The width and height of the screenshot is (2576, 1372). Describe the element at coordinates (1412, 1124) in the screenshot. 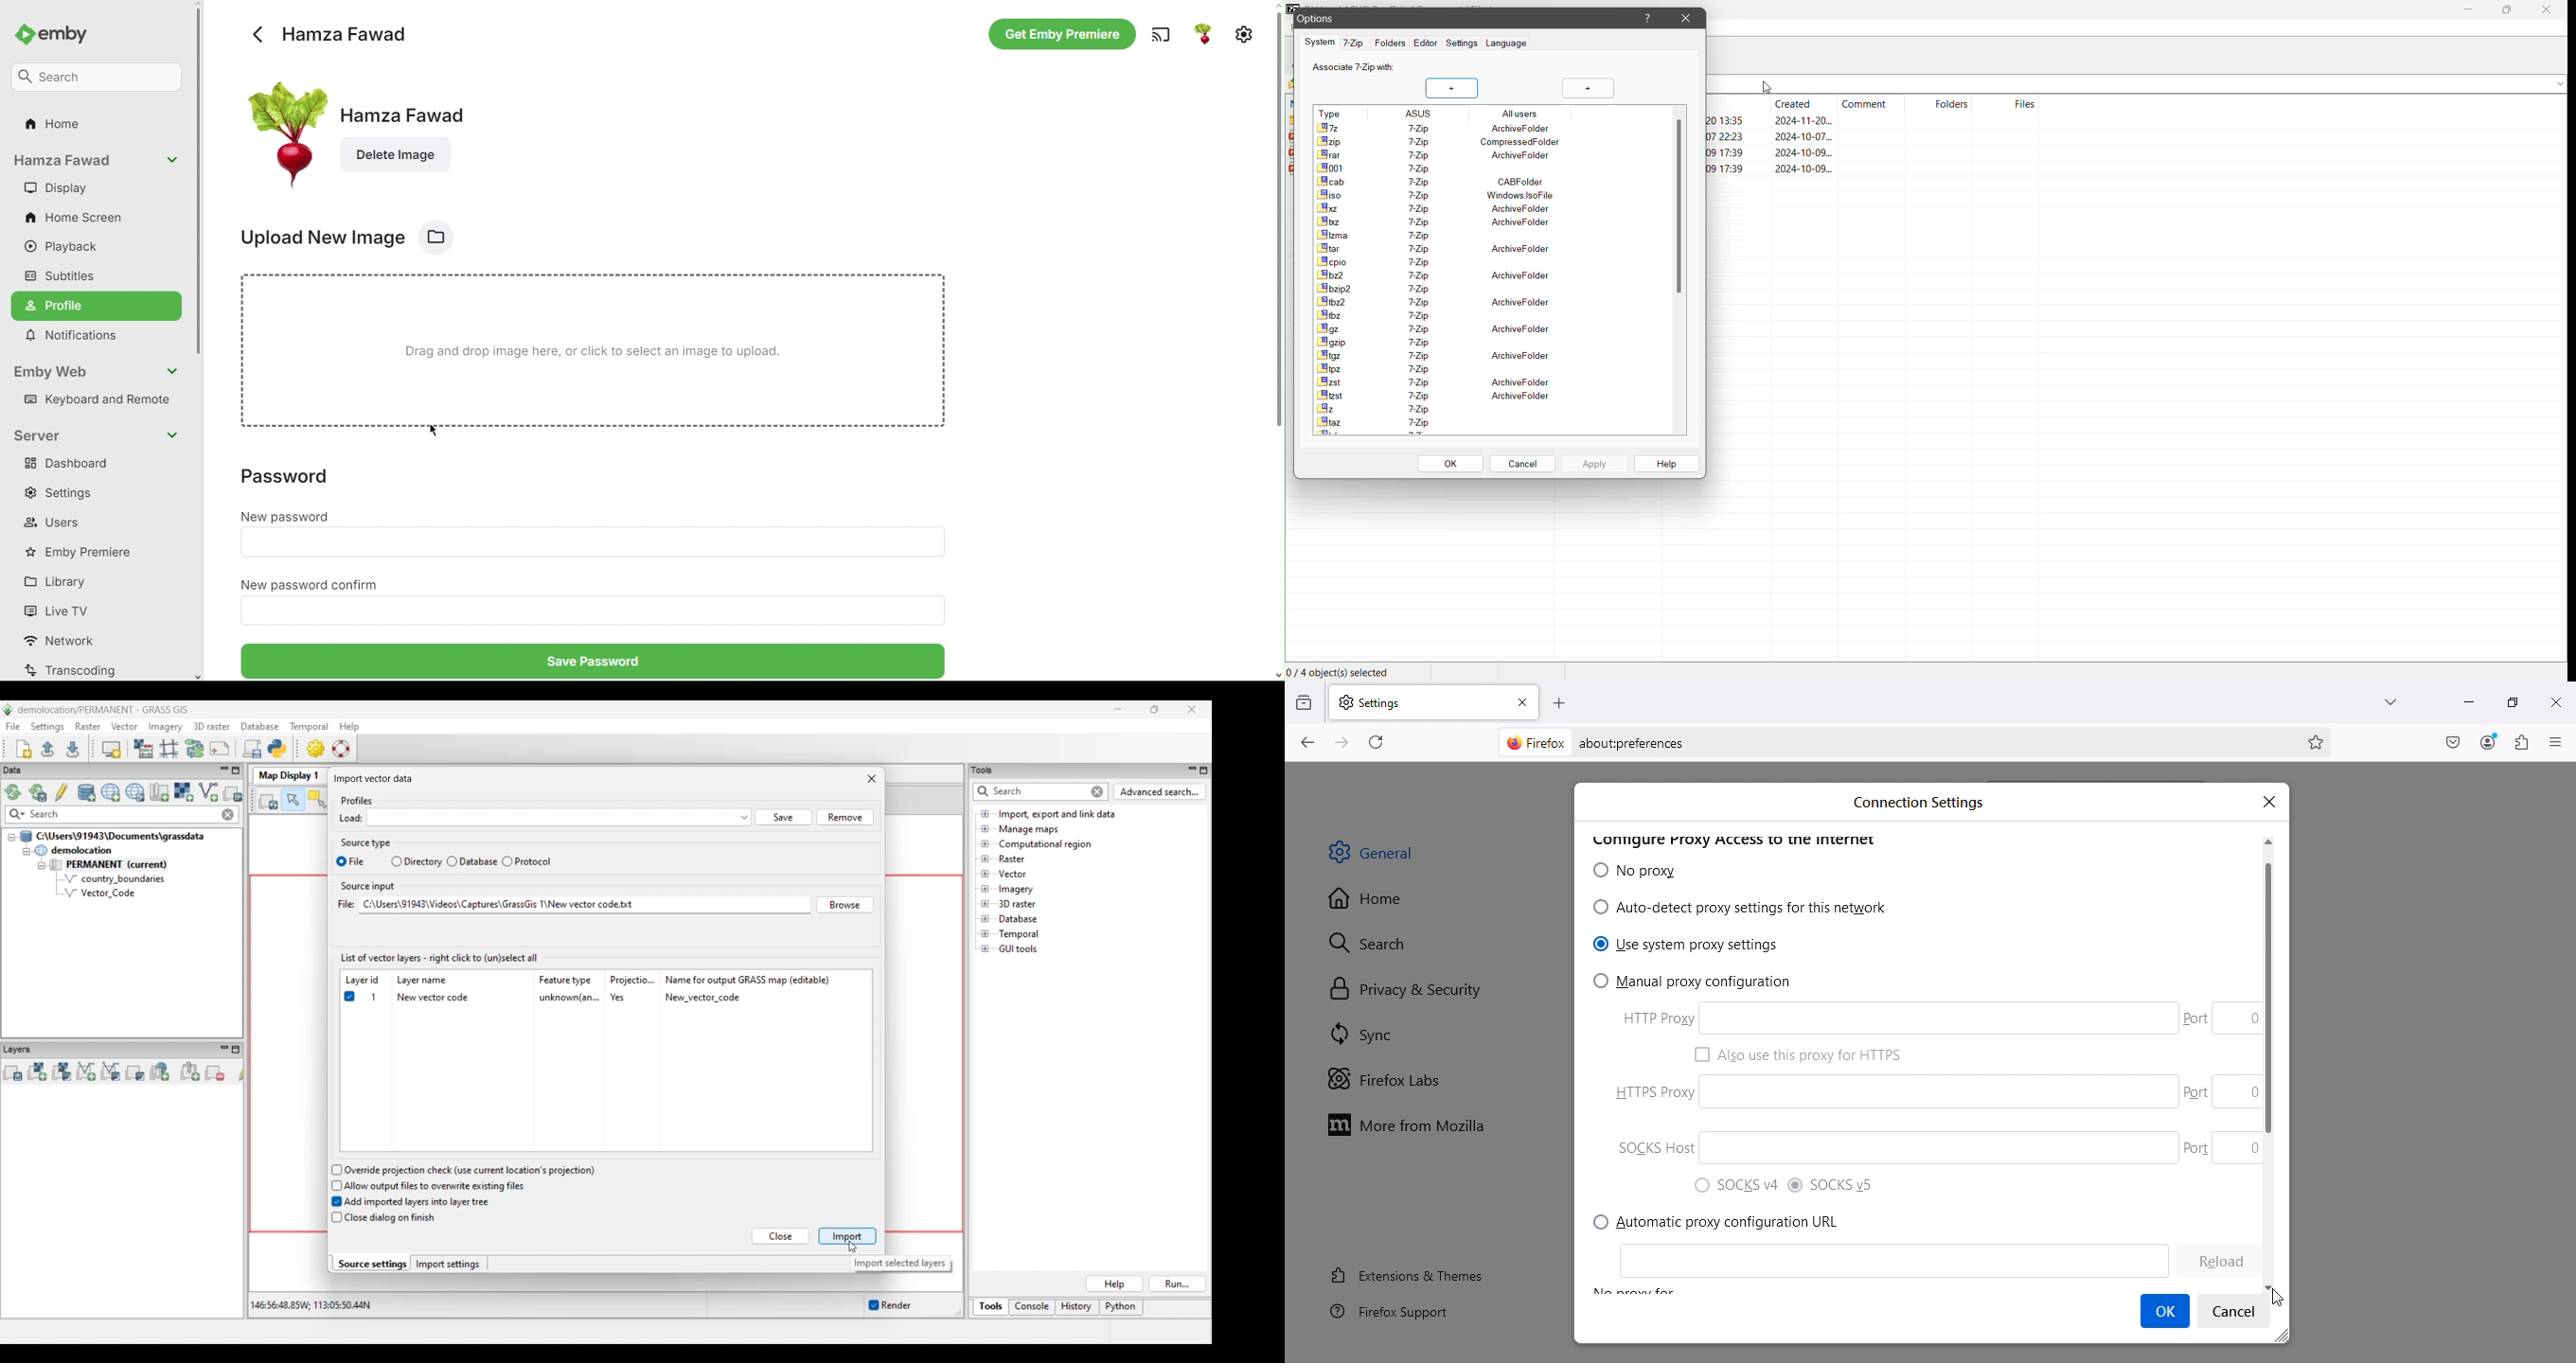

I see `Move to Mozilla` at that location.